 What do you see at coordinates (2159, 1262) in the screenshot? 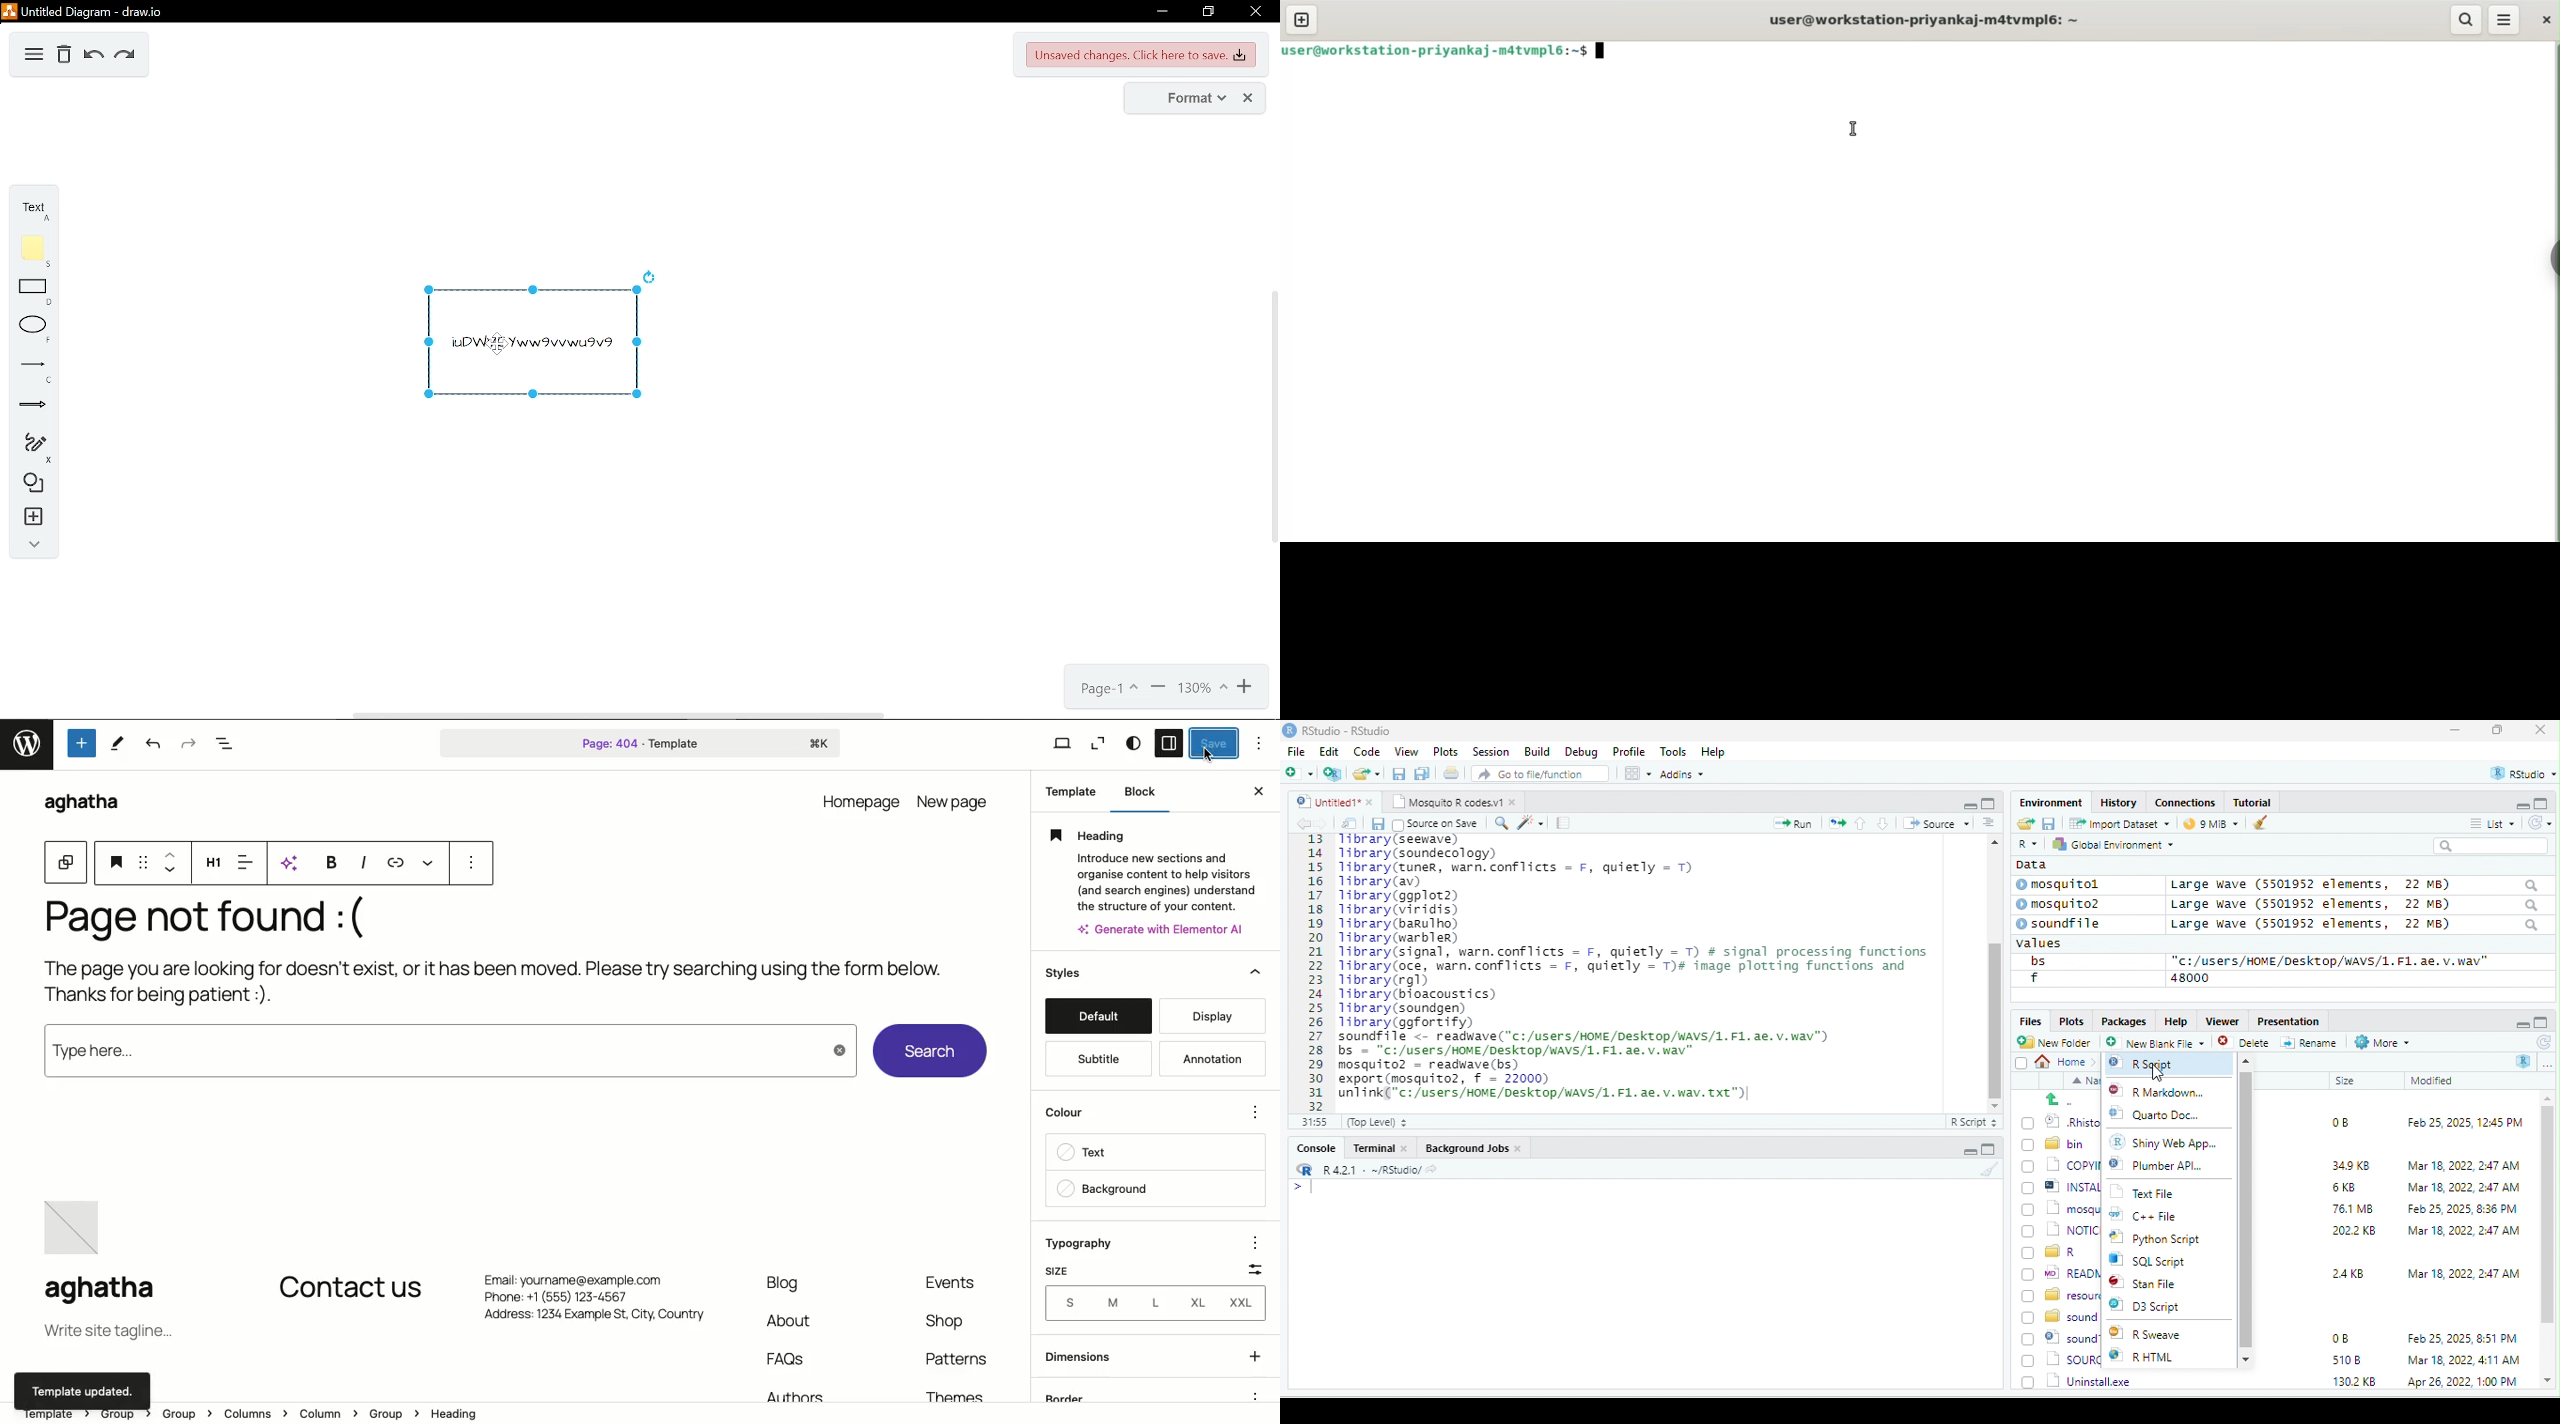
I see `SQL Script` at bounding box center [2159, 1262].